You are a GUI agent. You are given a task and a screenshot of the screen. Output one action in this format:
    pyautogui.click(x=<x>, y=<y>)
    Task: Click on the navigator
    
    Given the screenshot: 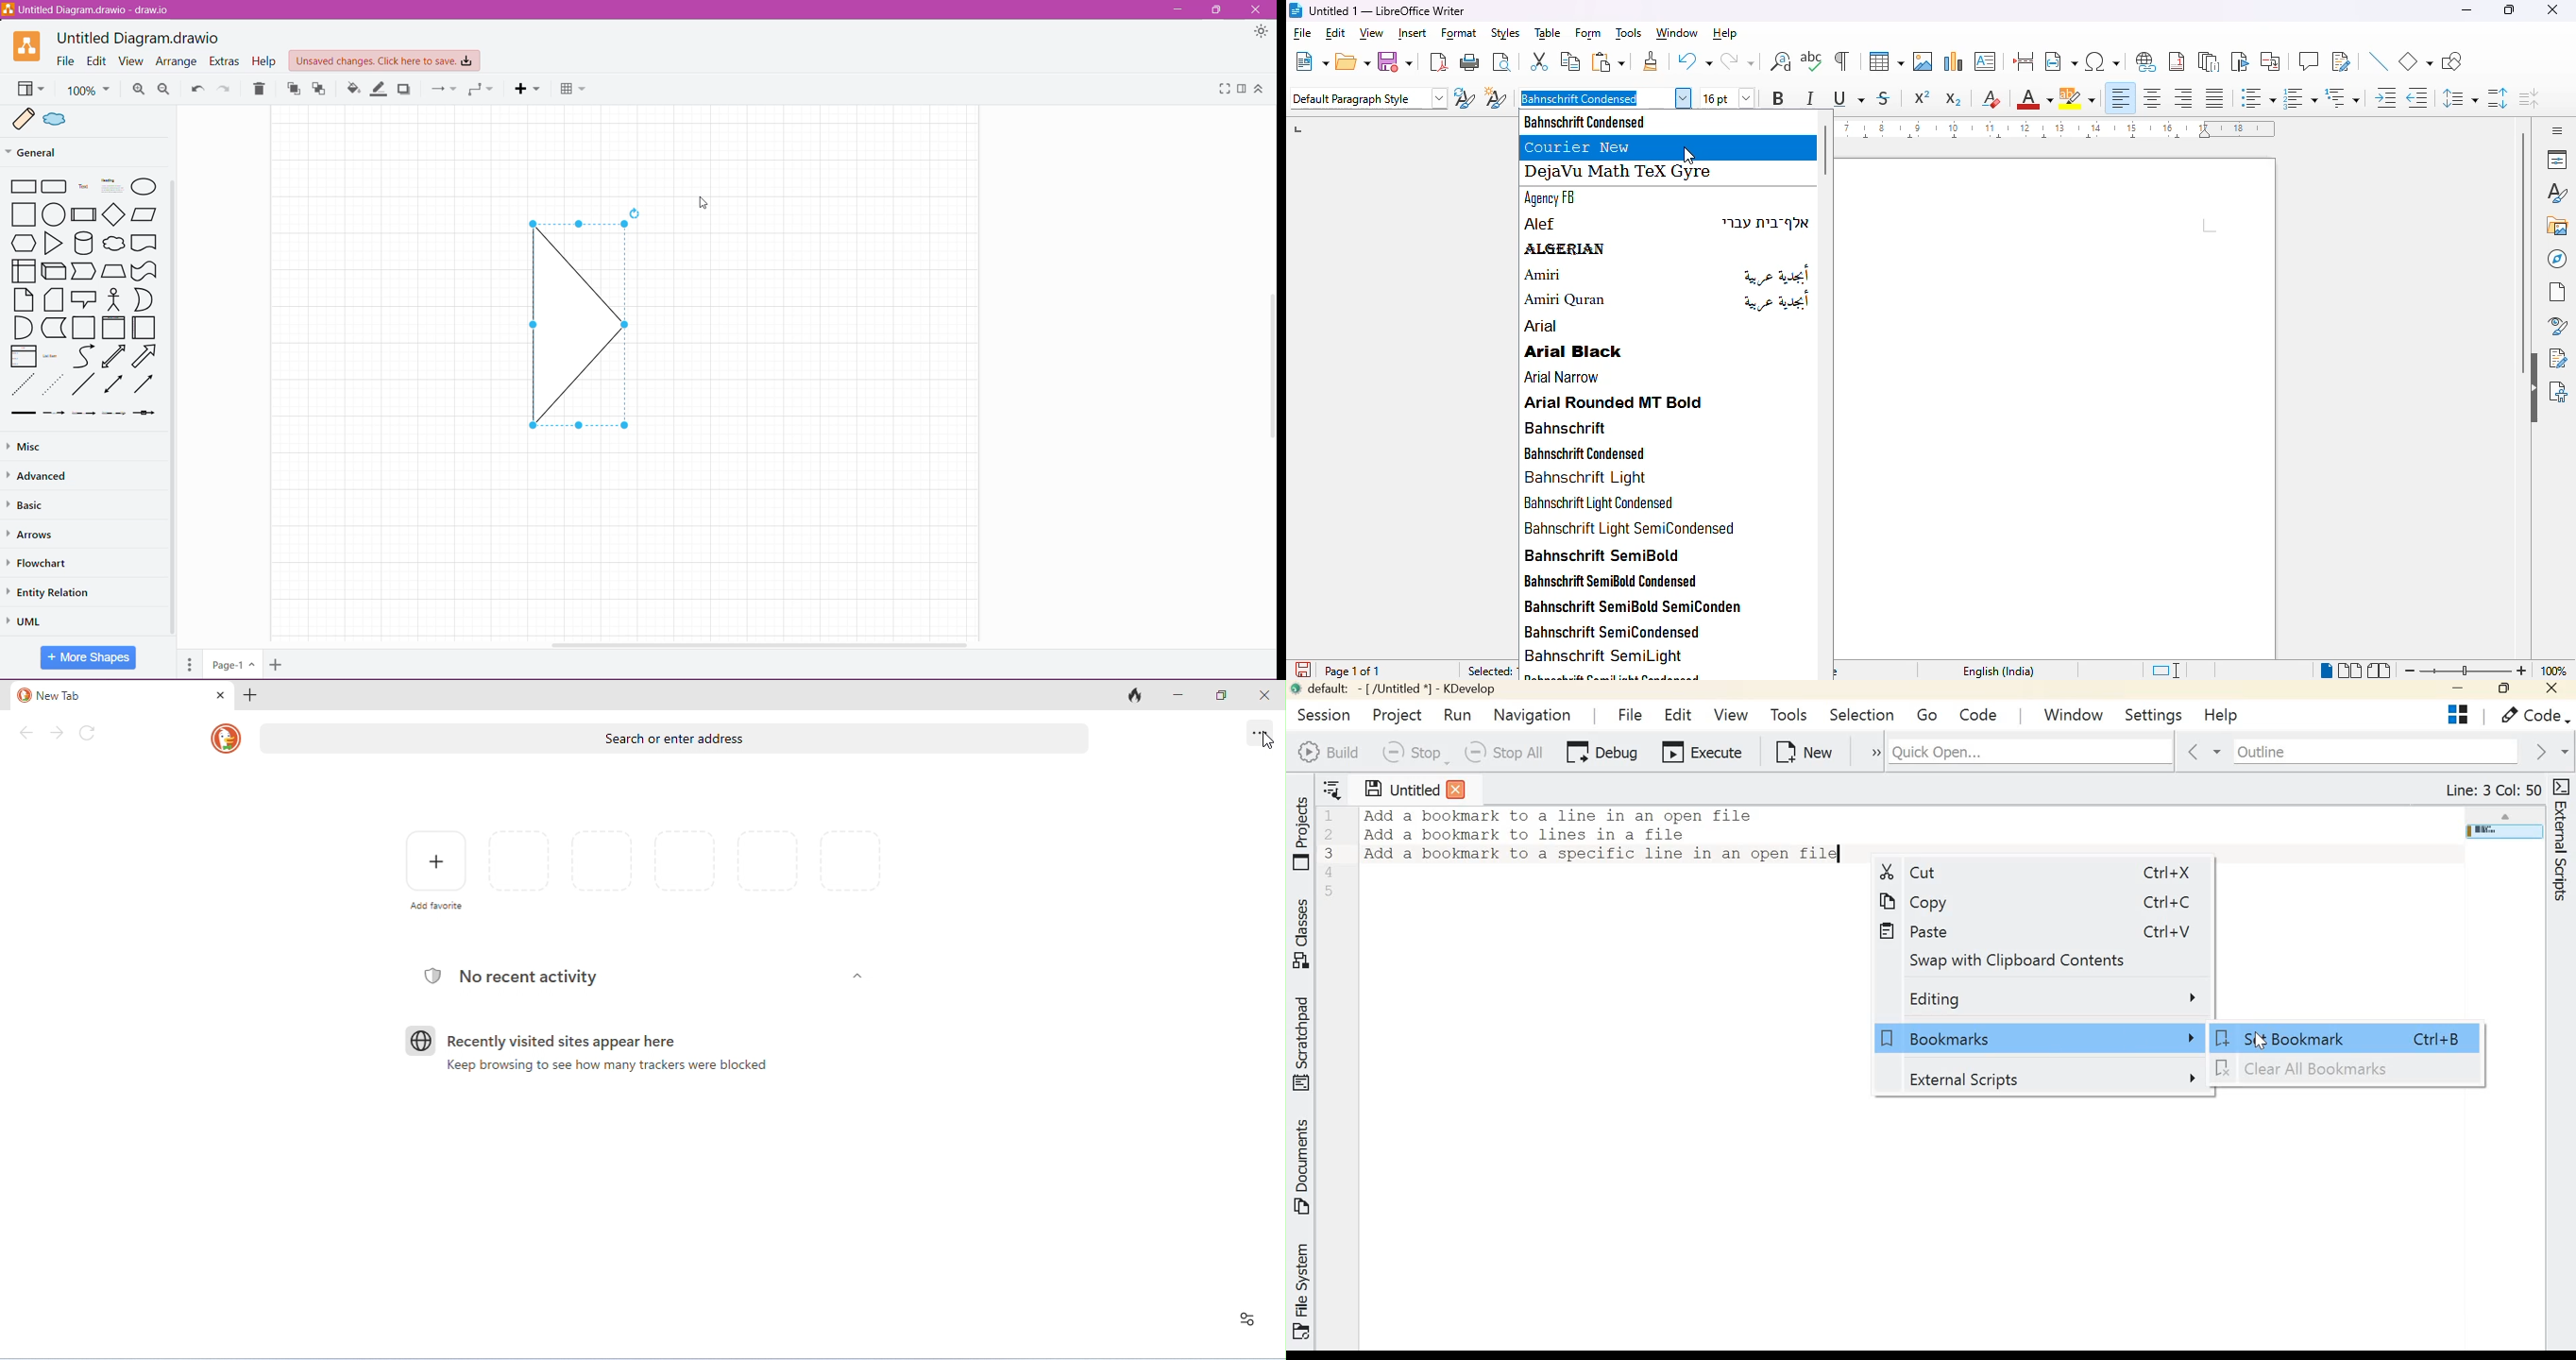 What is the action you would take?
    pyautogui.click(x=2558, y=259)
    